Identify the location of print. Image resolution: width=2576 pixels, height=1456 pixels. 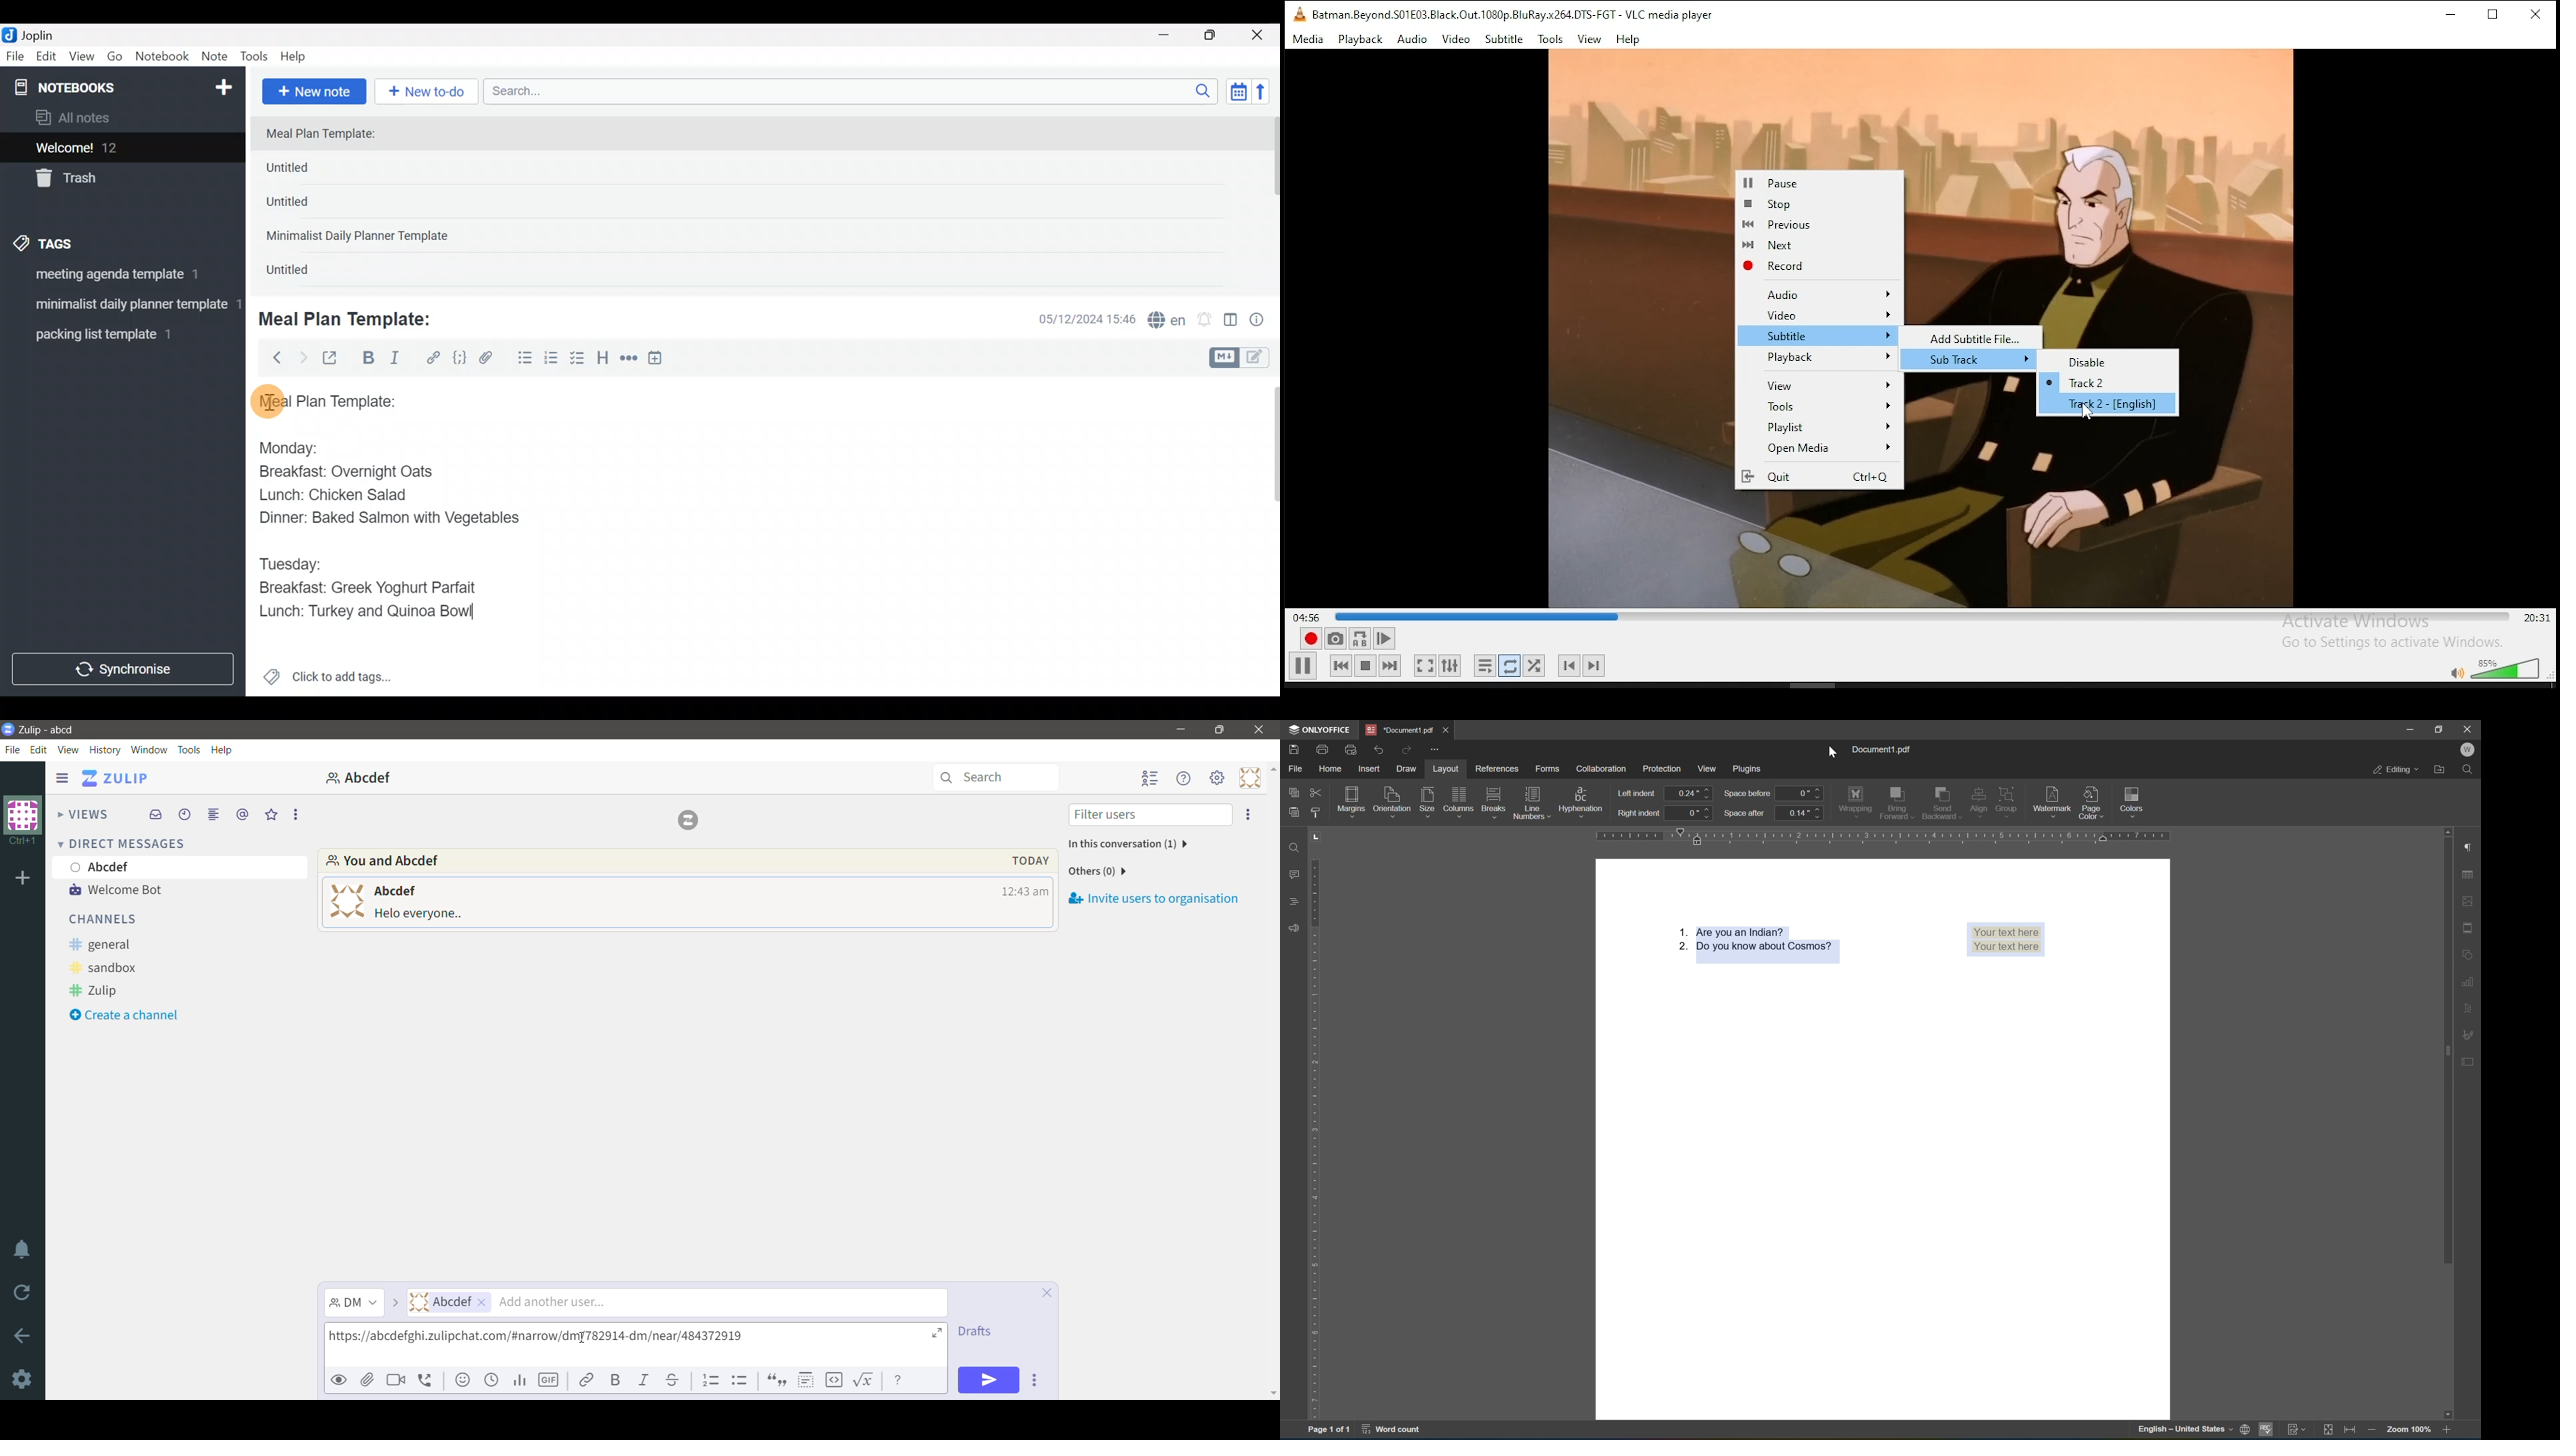
(1322, 749).